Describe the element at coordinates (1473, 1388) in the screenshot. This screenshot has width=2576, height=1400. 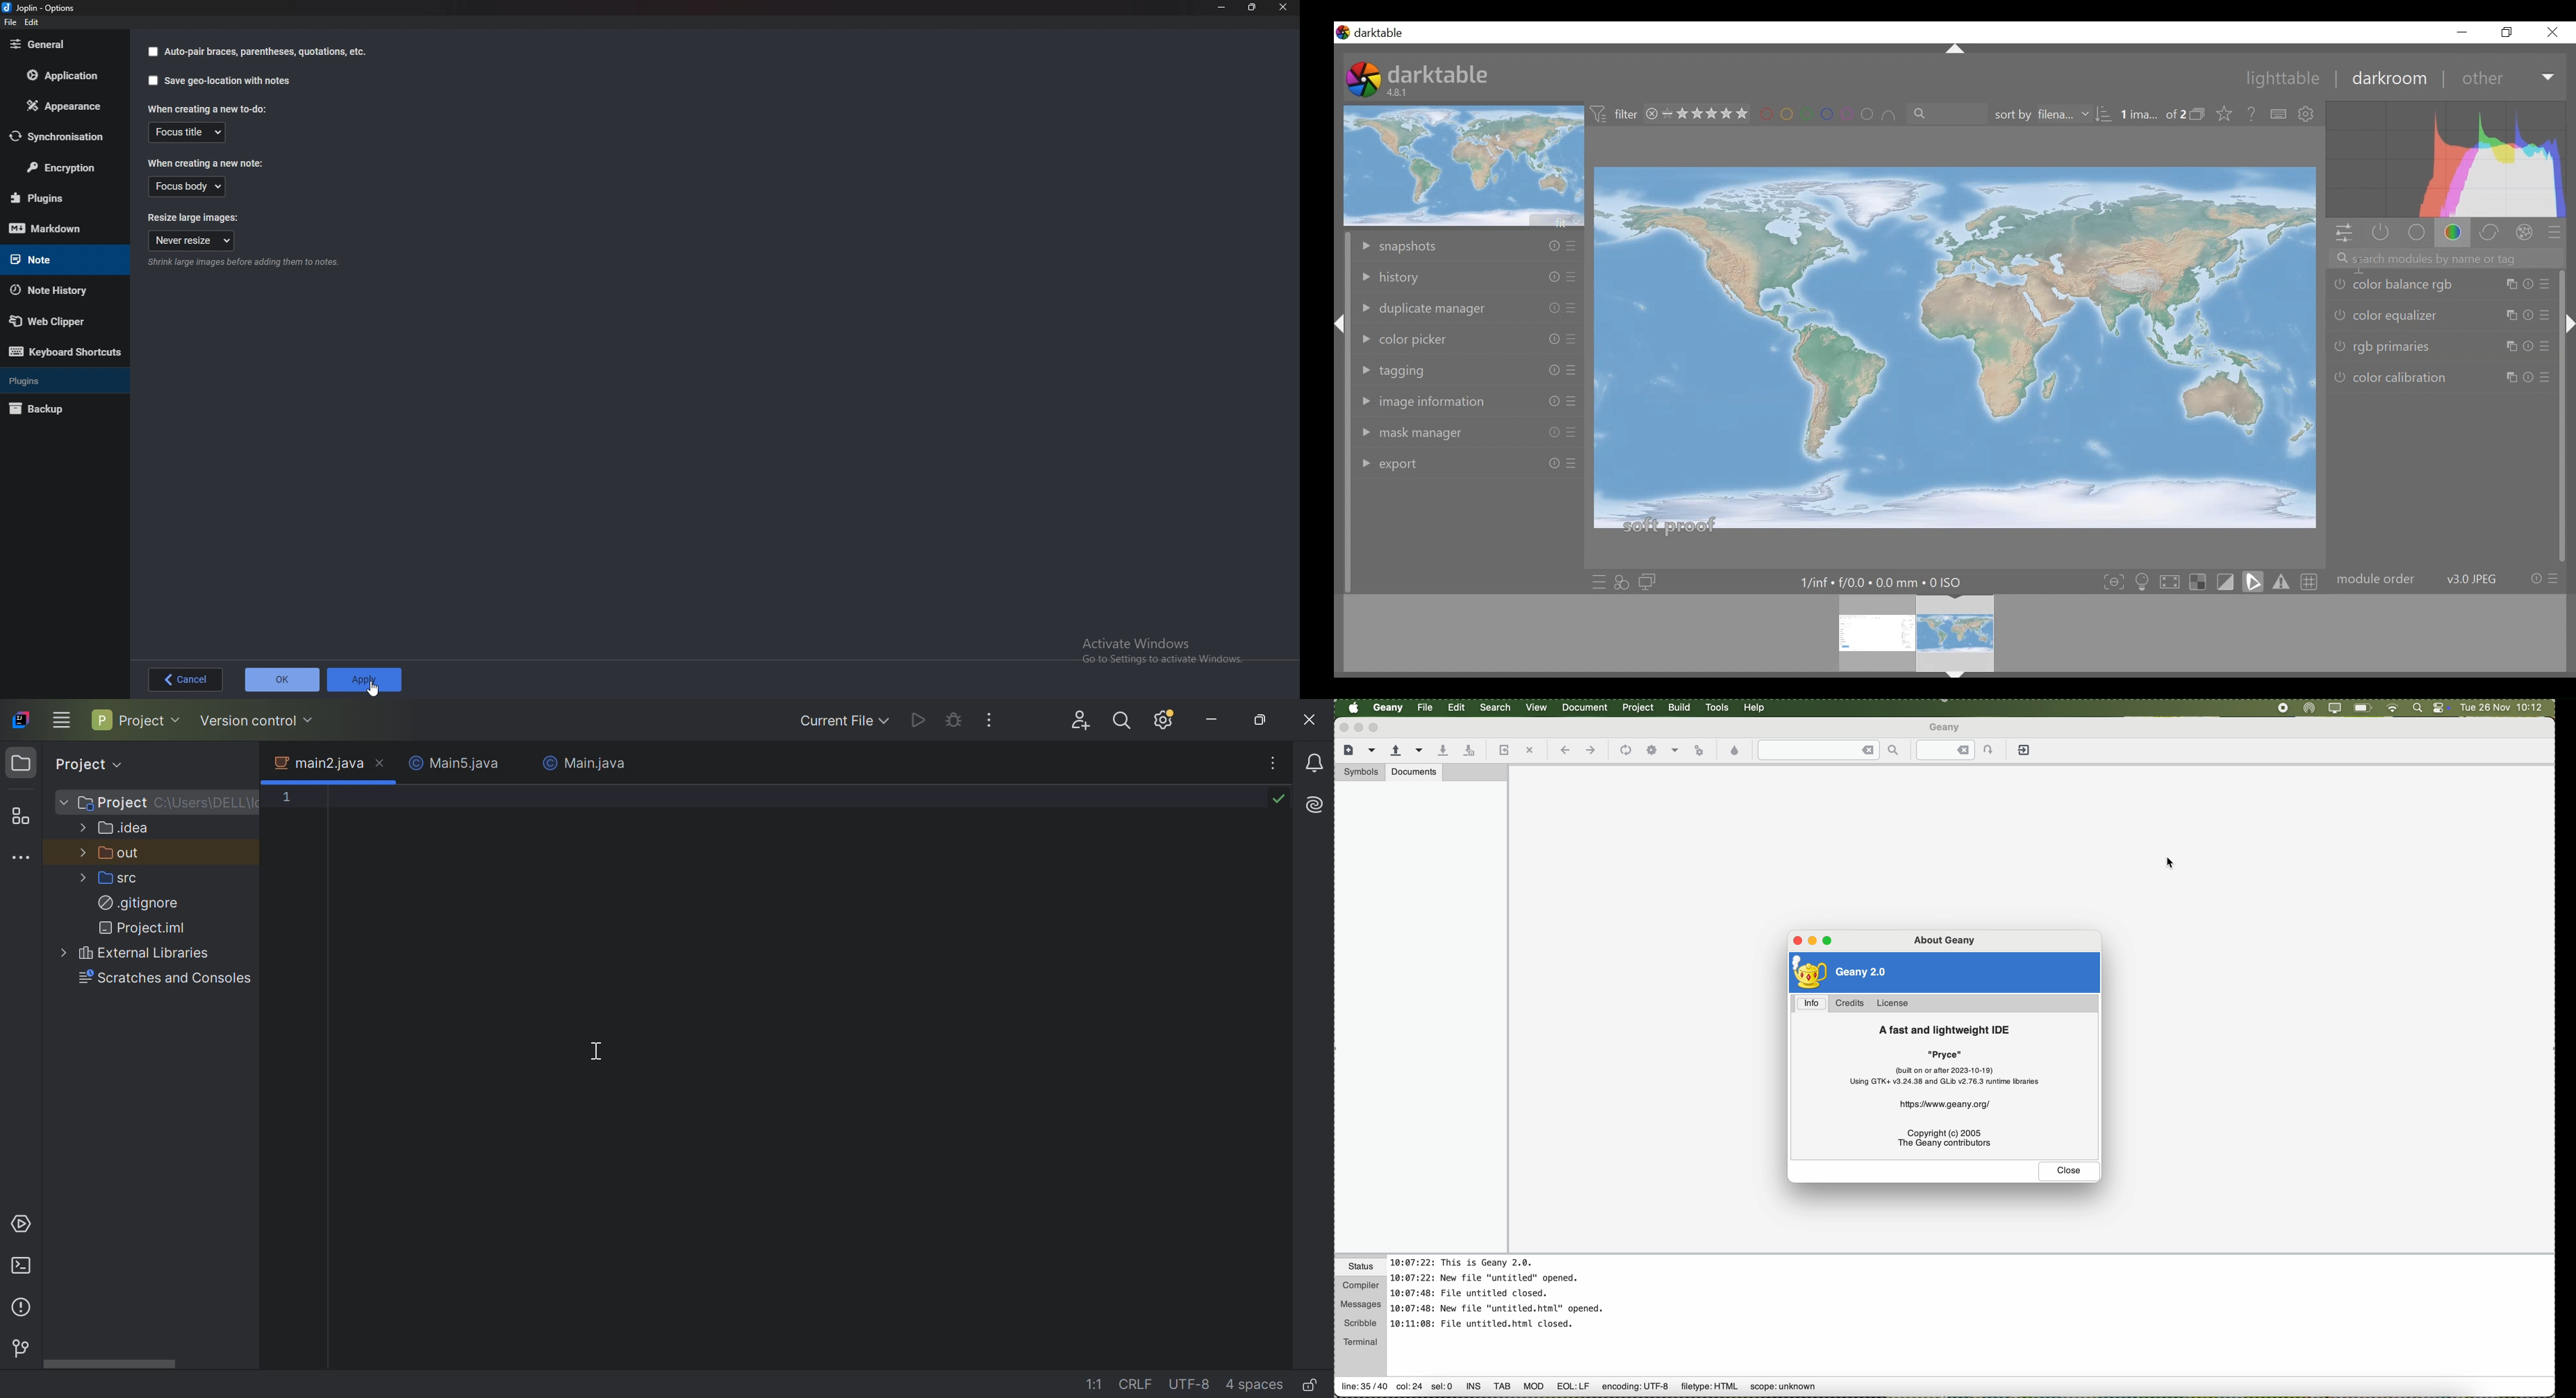
I see `INS` at that location.